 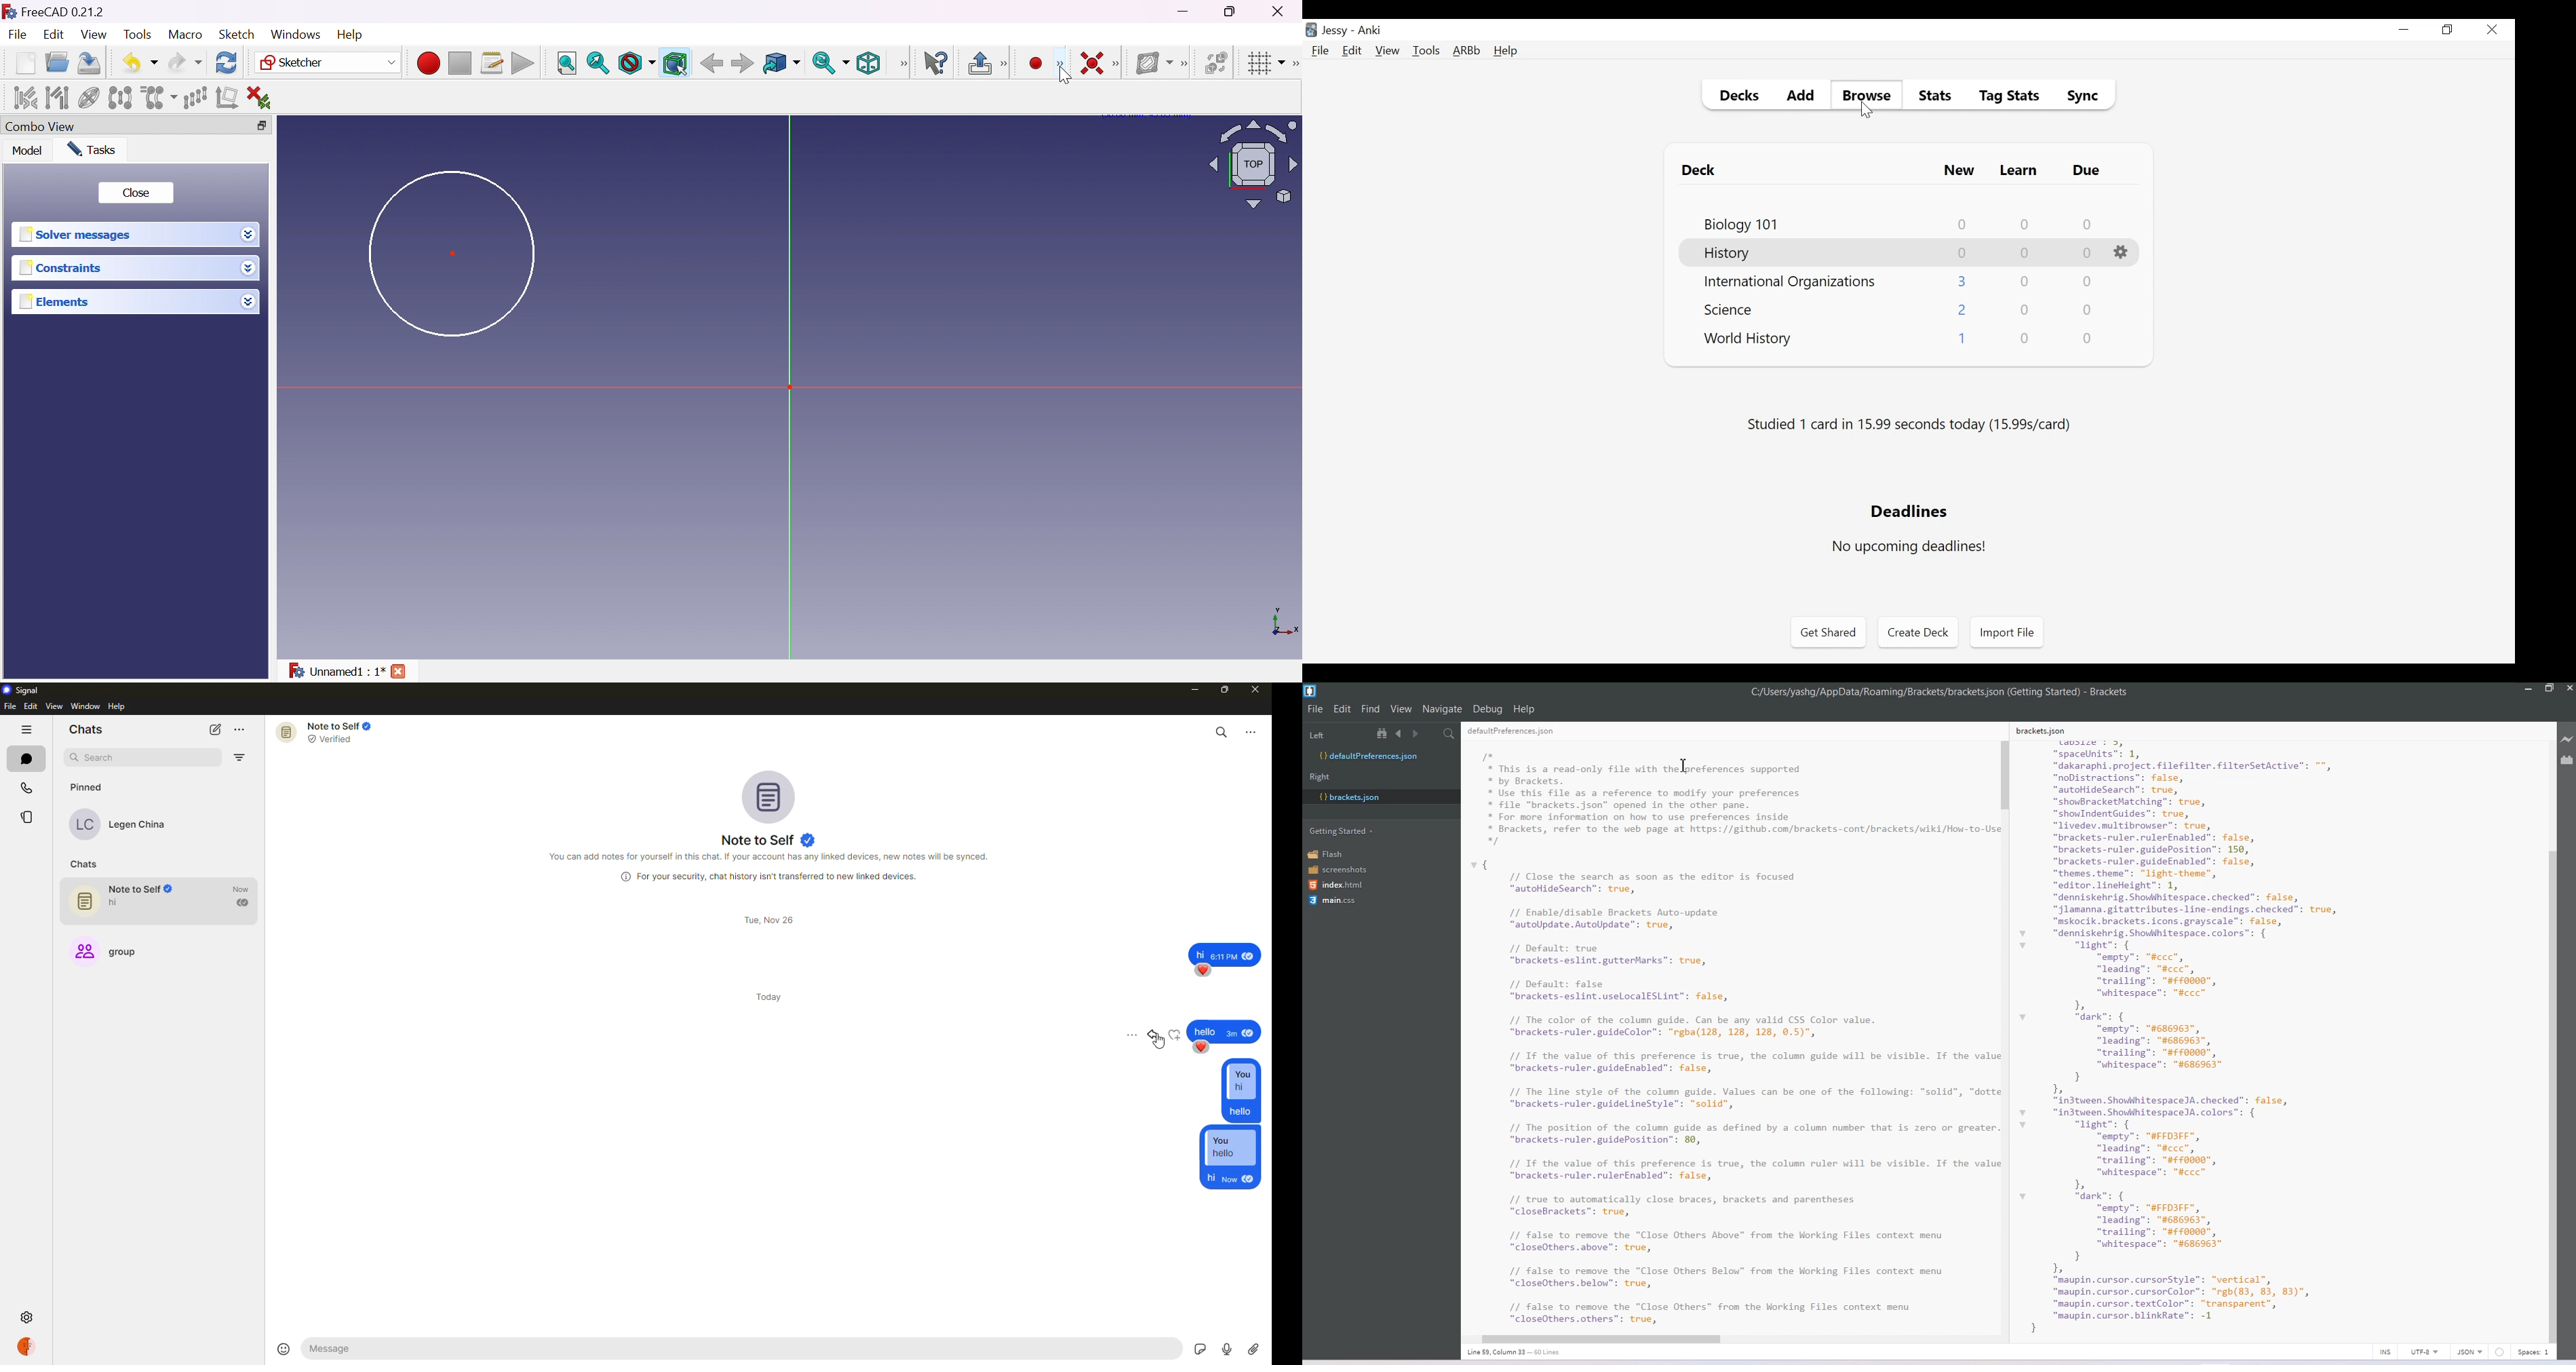 I want to click on Windows, so click(x=294, y=34).